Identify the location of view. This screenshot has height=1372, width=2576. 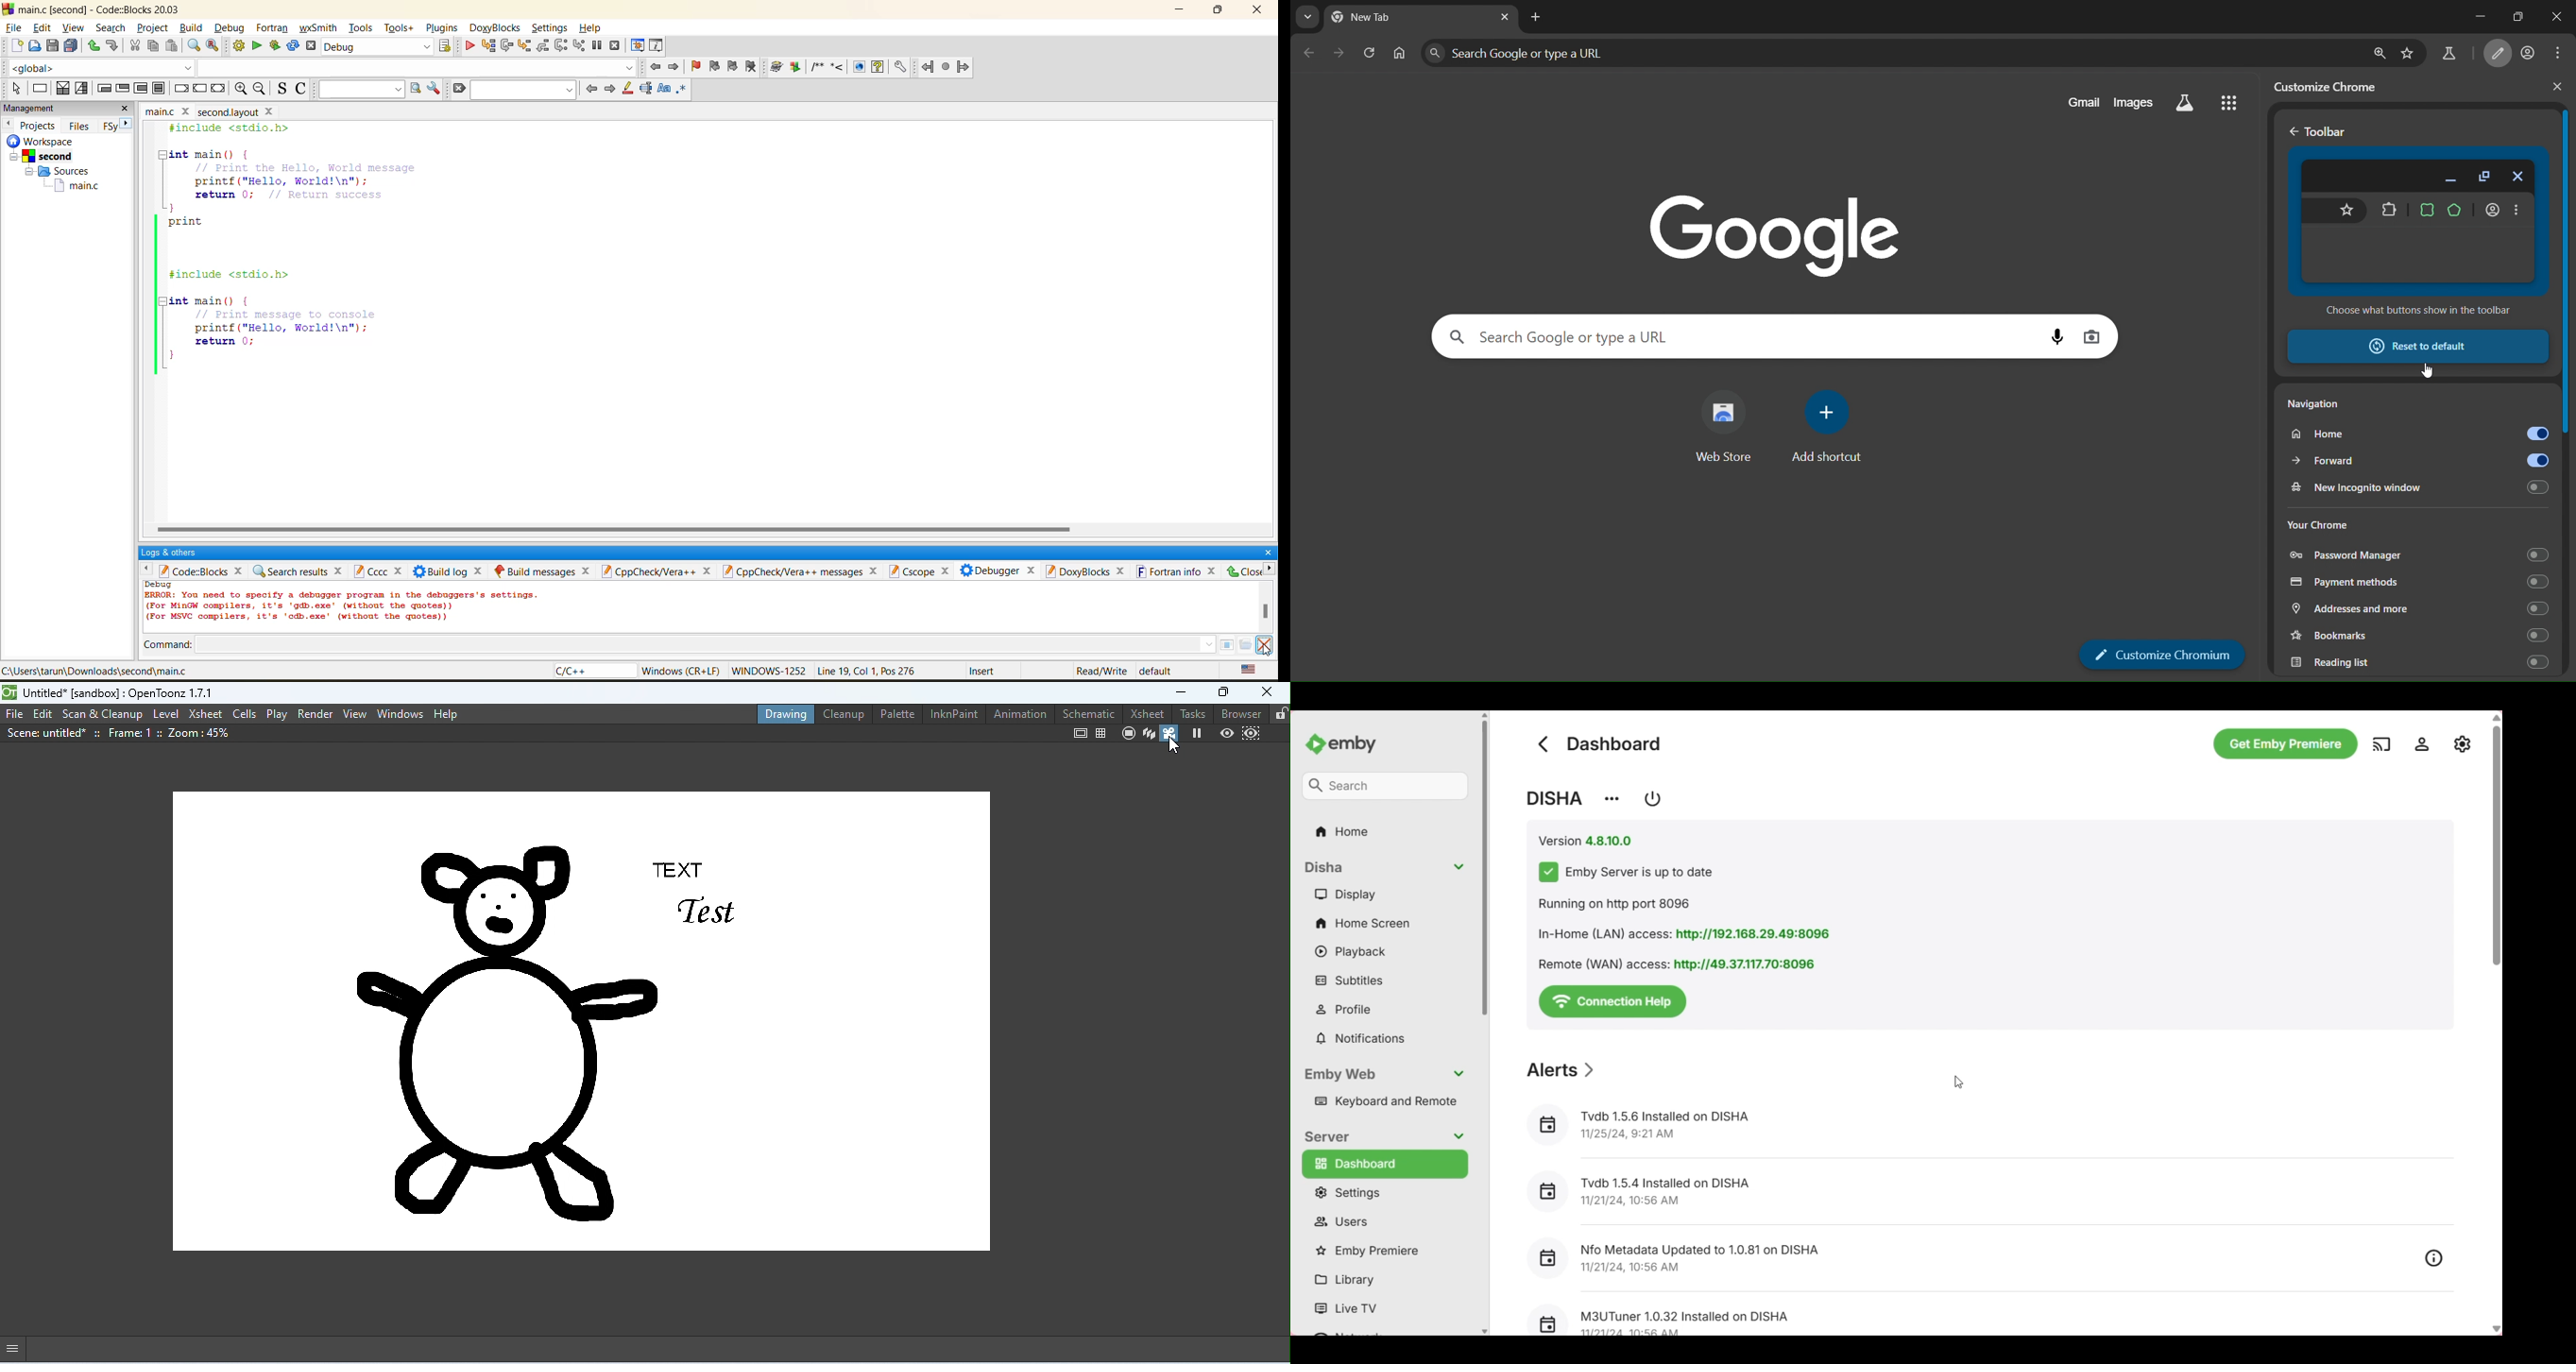
(75, 29).